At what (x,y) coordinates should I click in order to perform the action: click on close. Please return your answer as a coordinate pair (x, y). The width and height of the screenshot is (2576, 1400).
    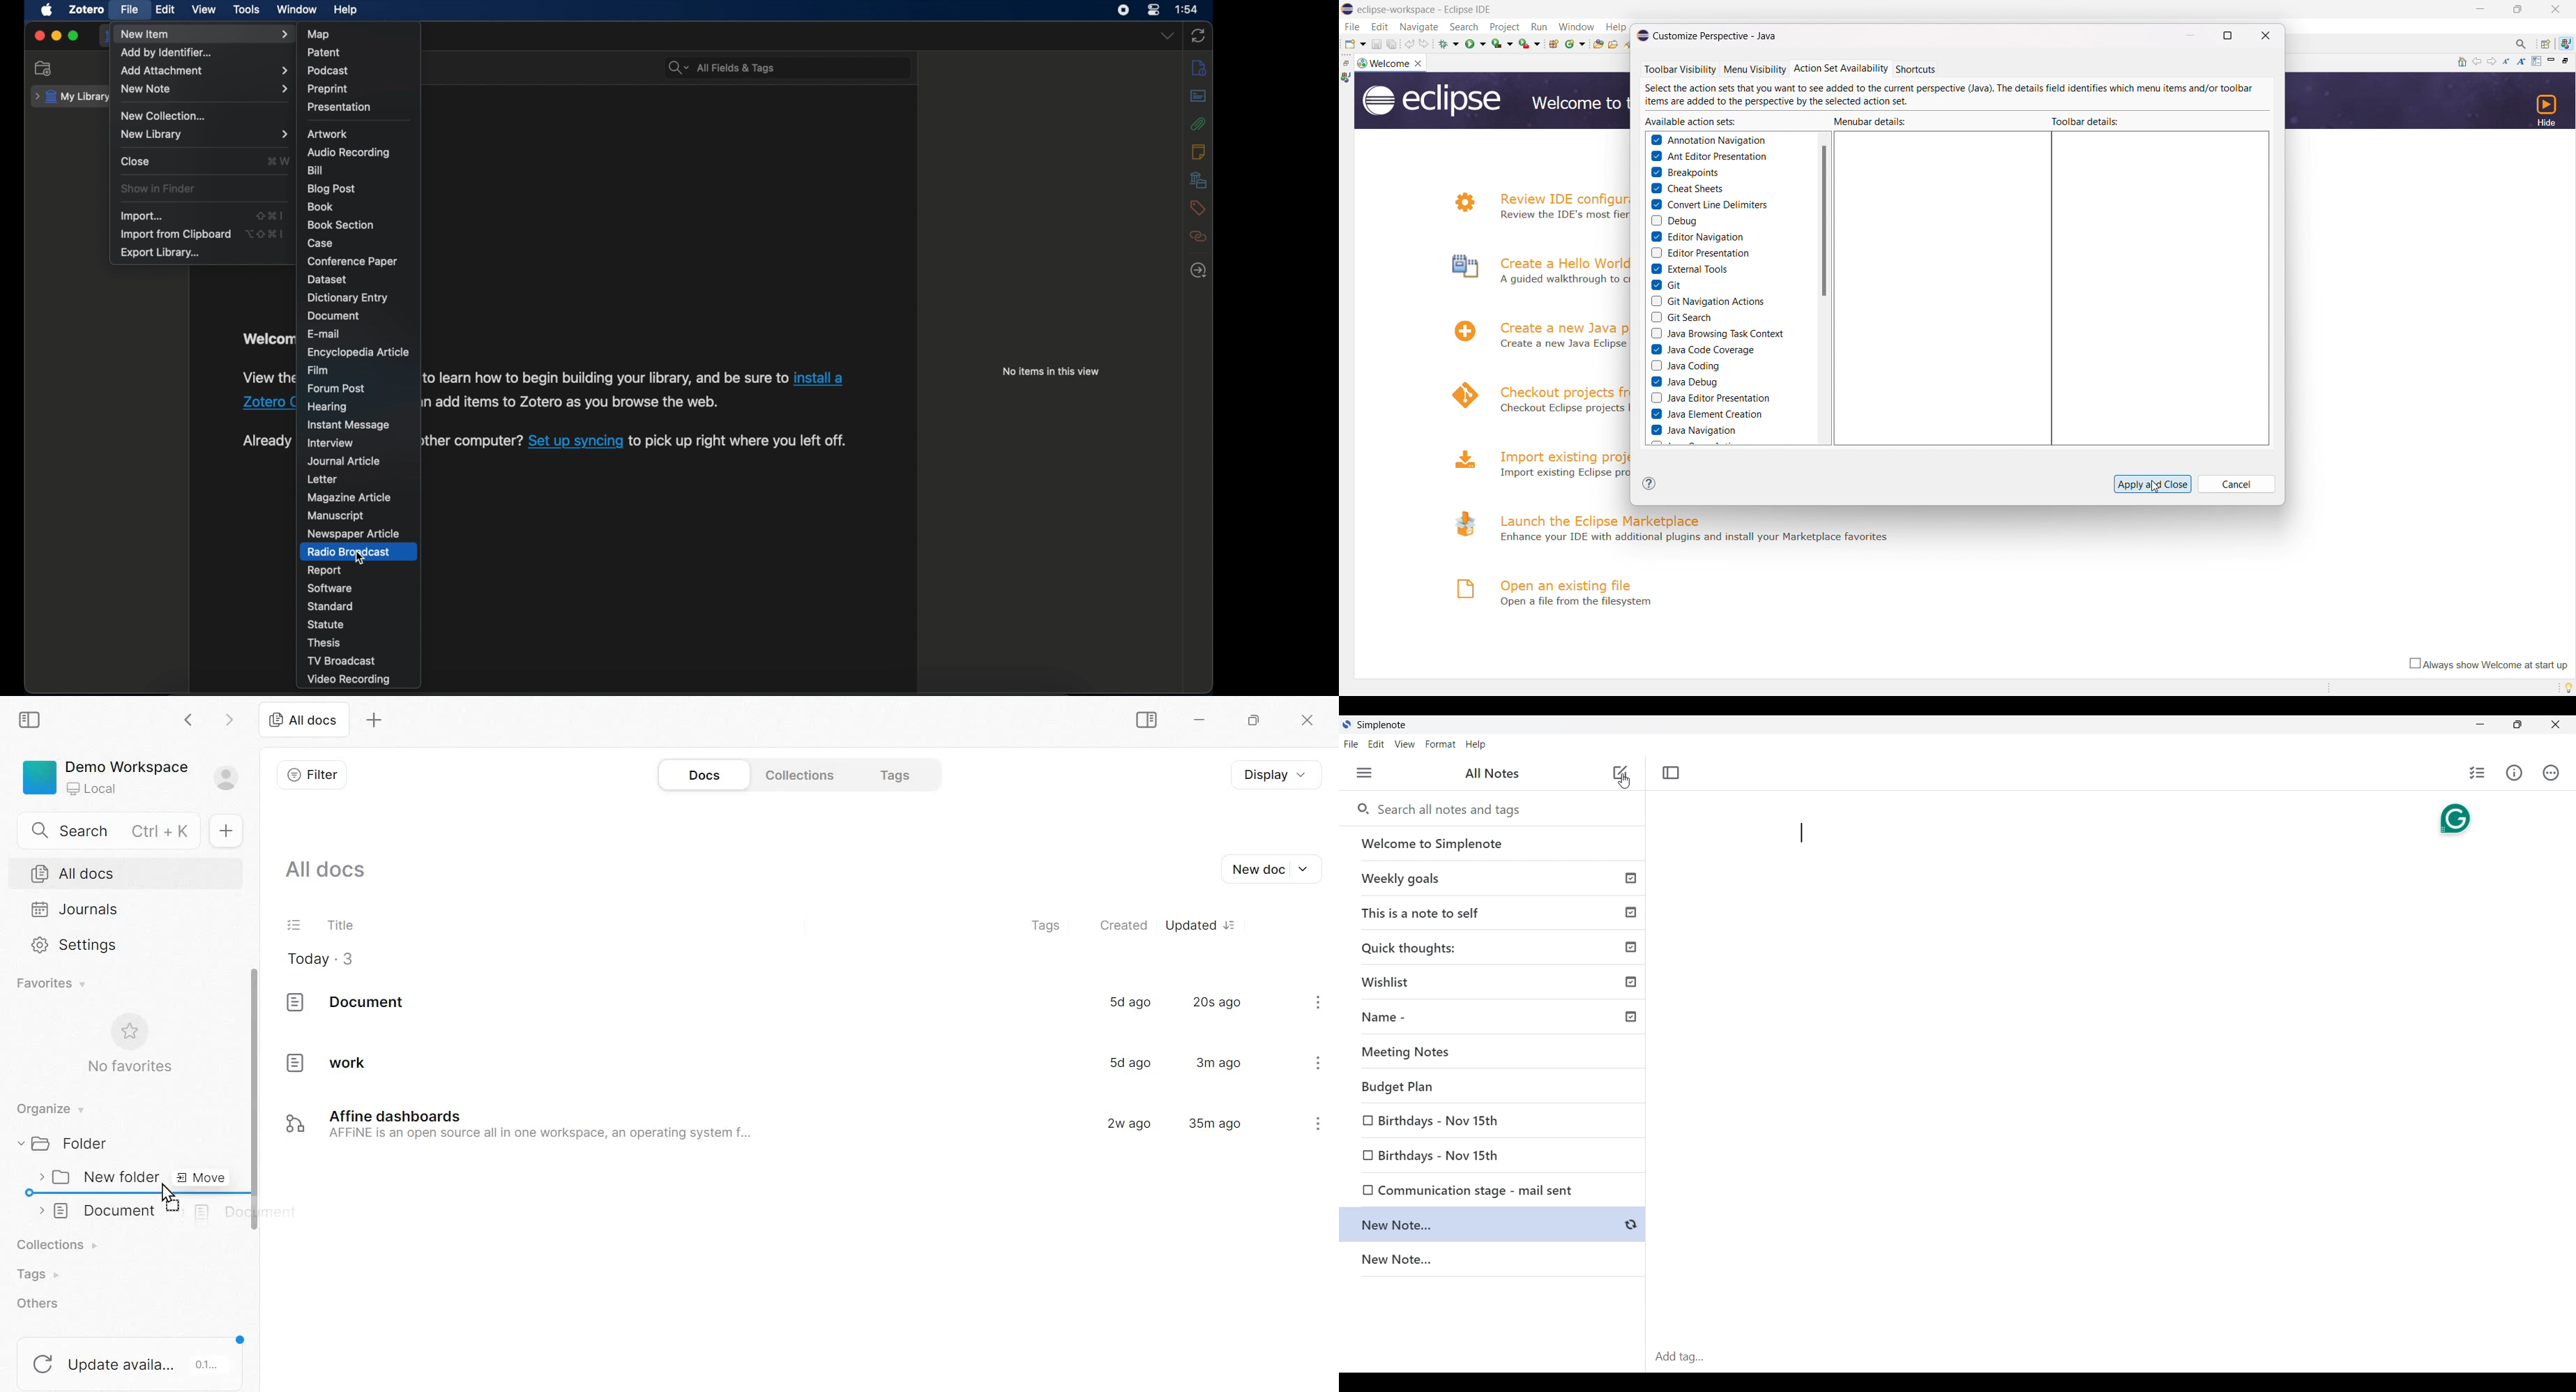
    Looking at the image, I should click on (1308, 721).